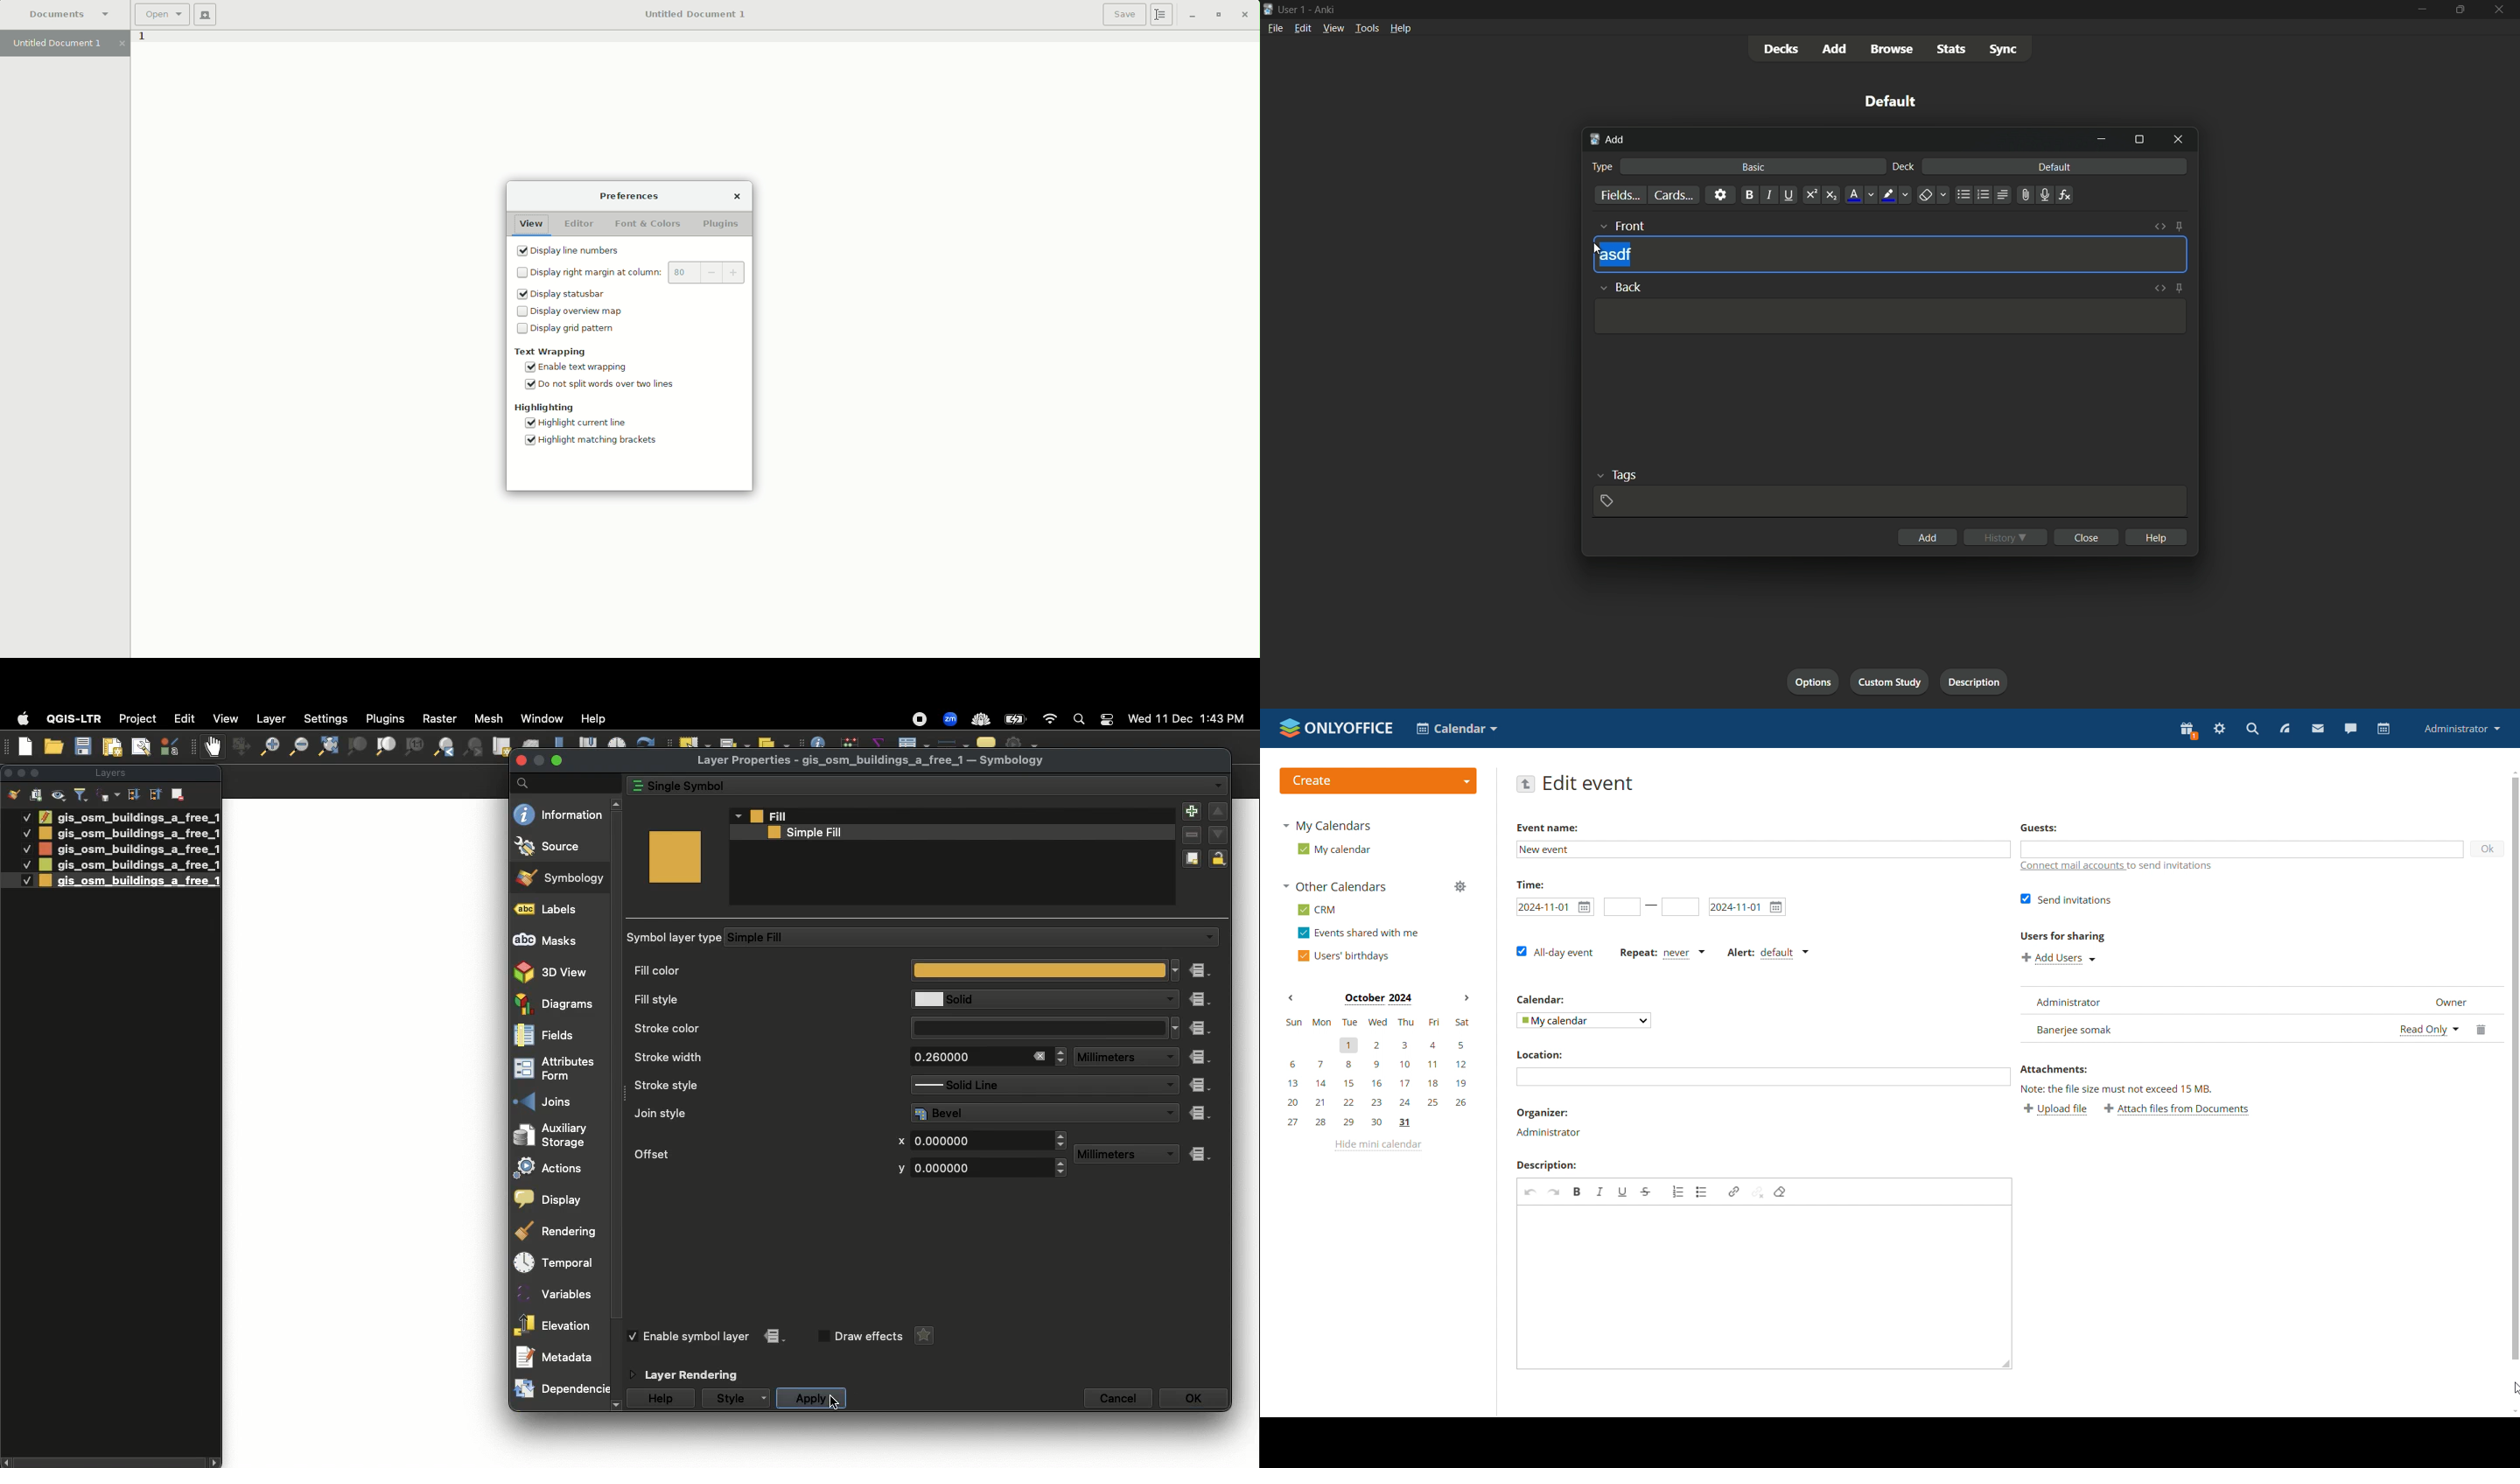 The width and height of the screenshot is (2520, 1484). What do you see at coordinates (74, 718) in the screenshot?
I see `QGIS` at bounding box center [74, 718].